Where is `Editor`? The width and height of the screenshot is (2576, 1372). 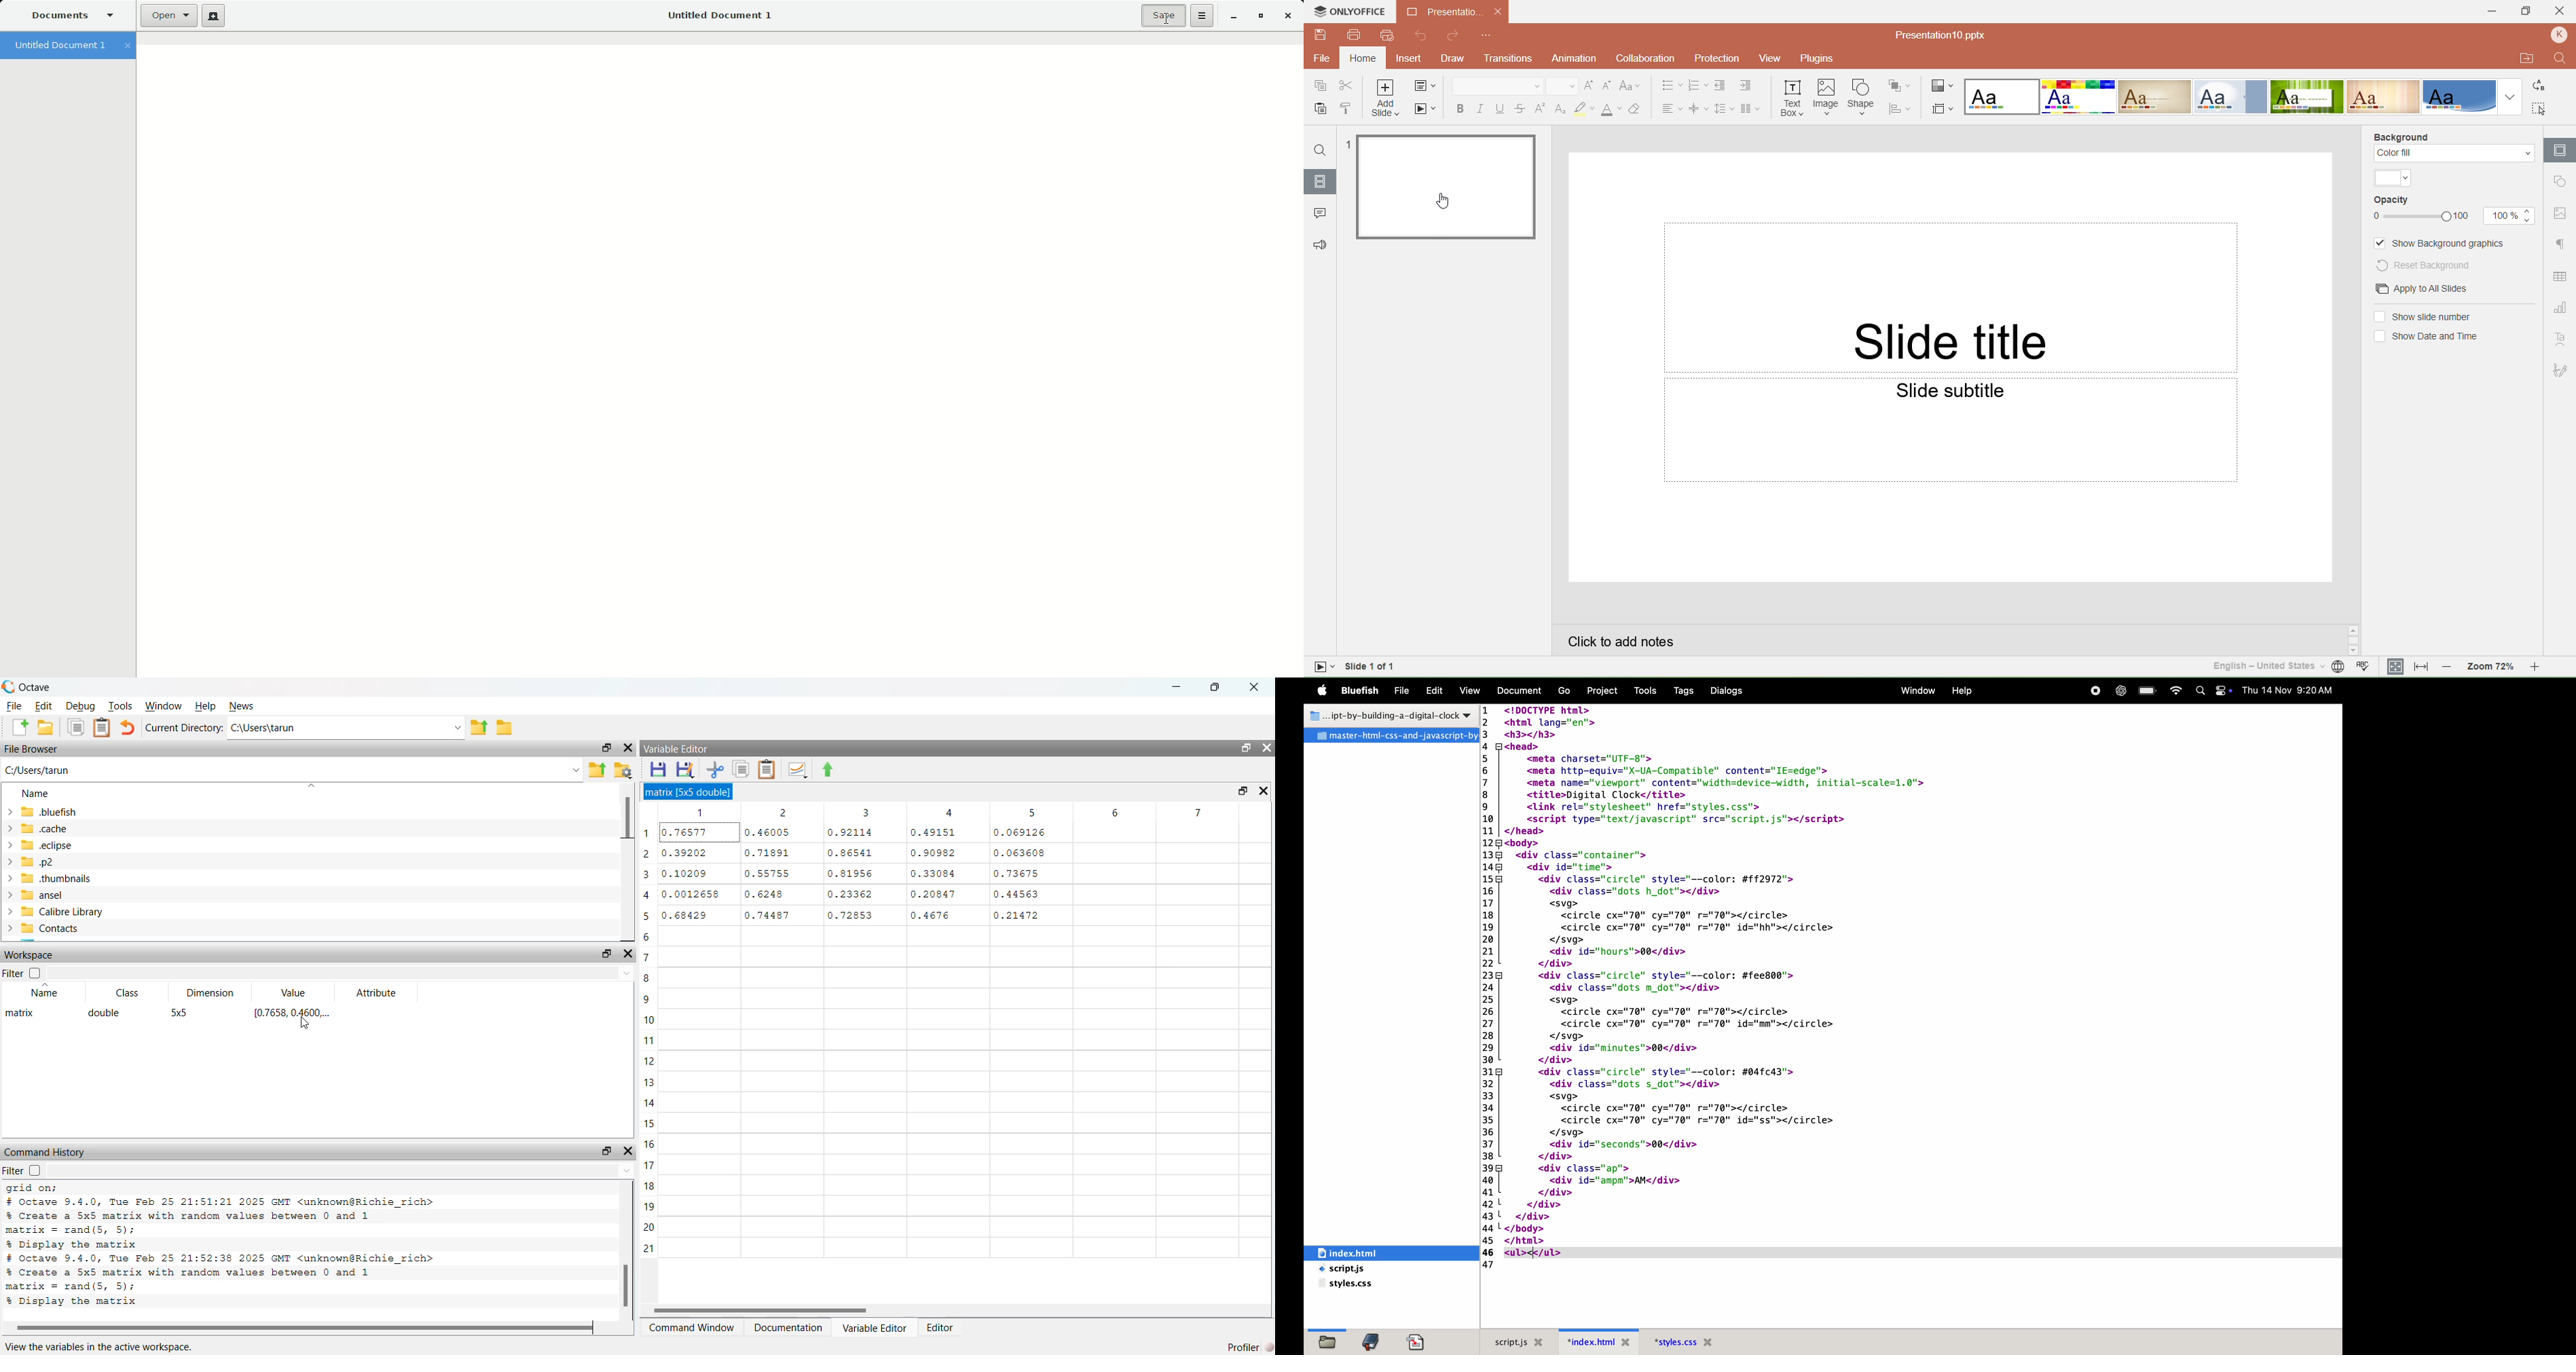 Editor is located at coordinates (940, 1326).